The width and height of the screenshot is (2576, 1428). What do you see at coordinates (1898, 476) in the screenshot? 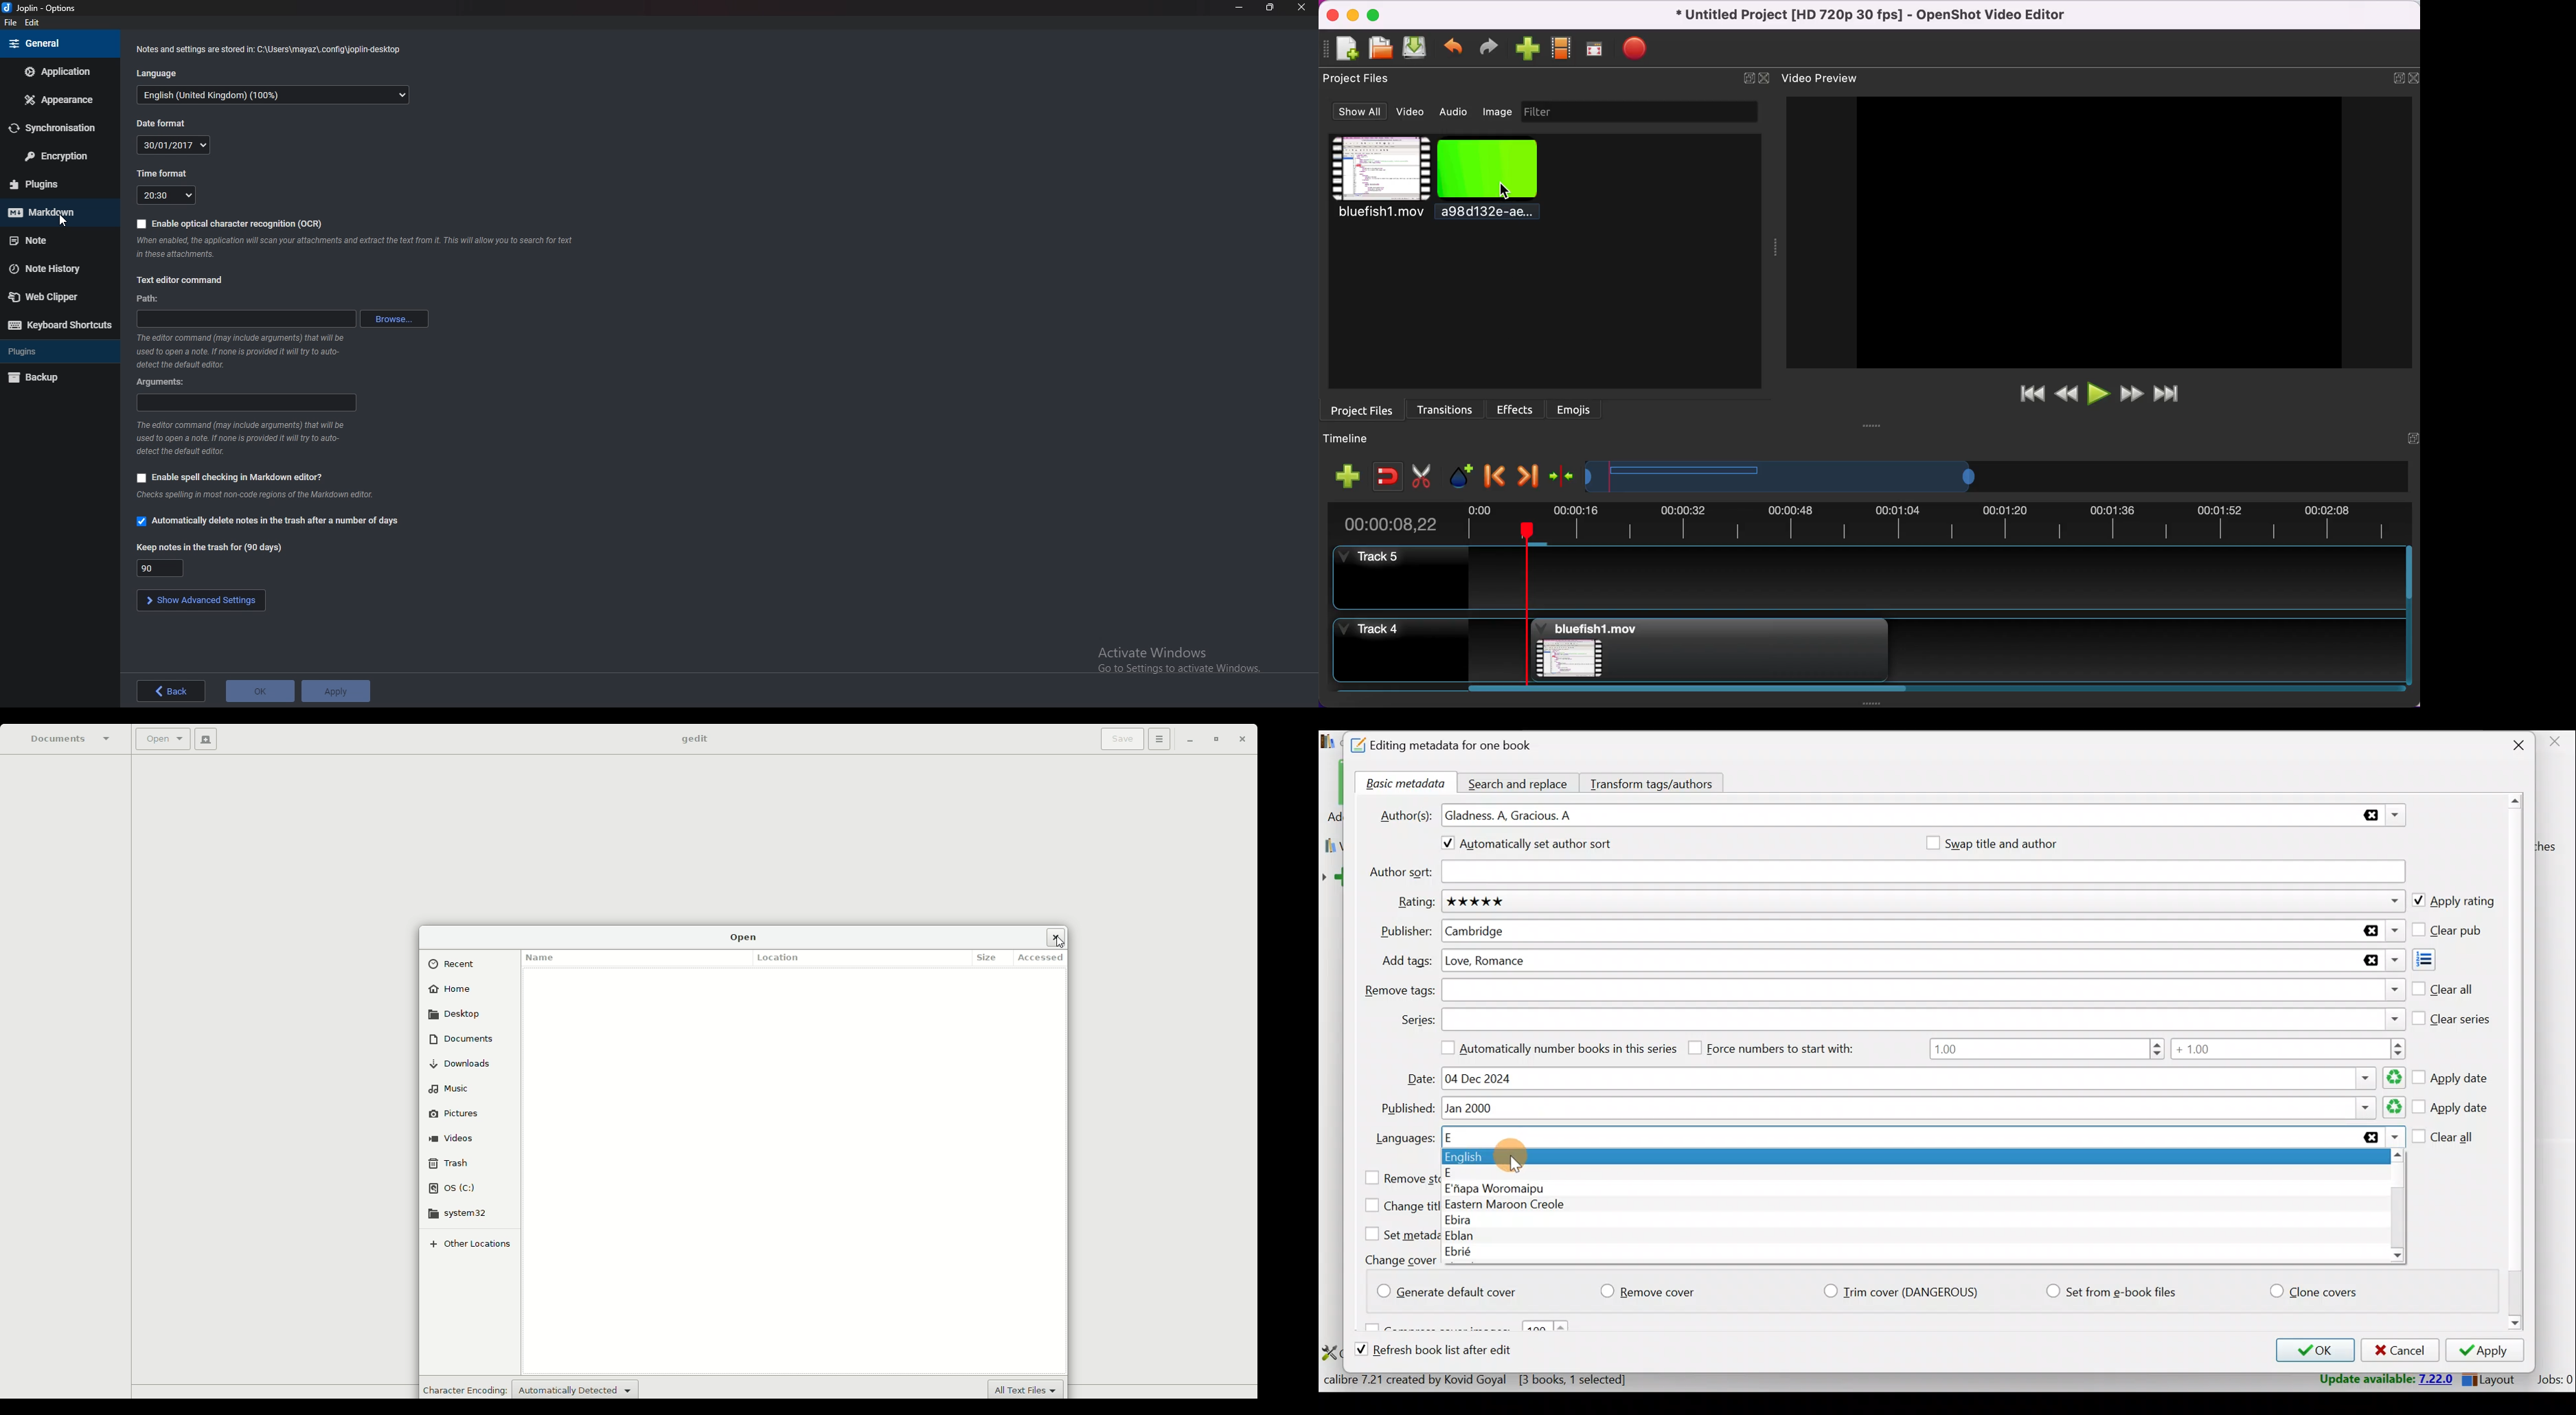
I see `timeline` at bounding box center [1898, 476].